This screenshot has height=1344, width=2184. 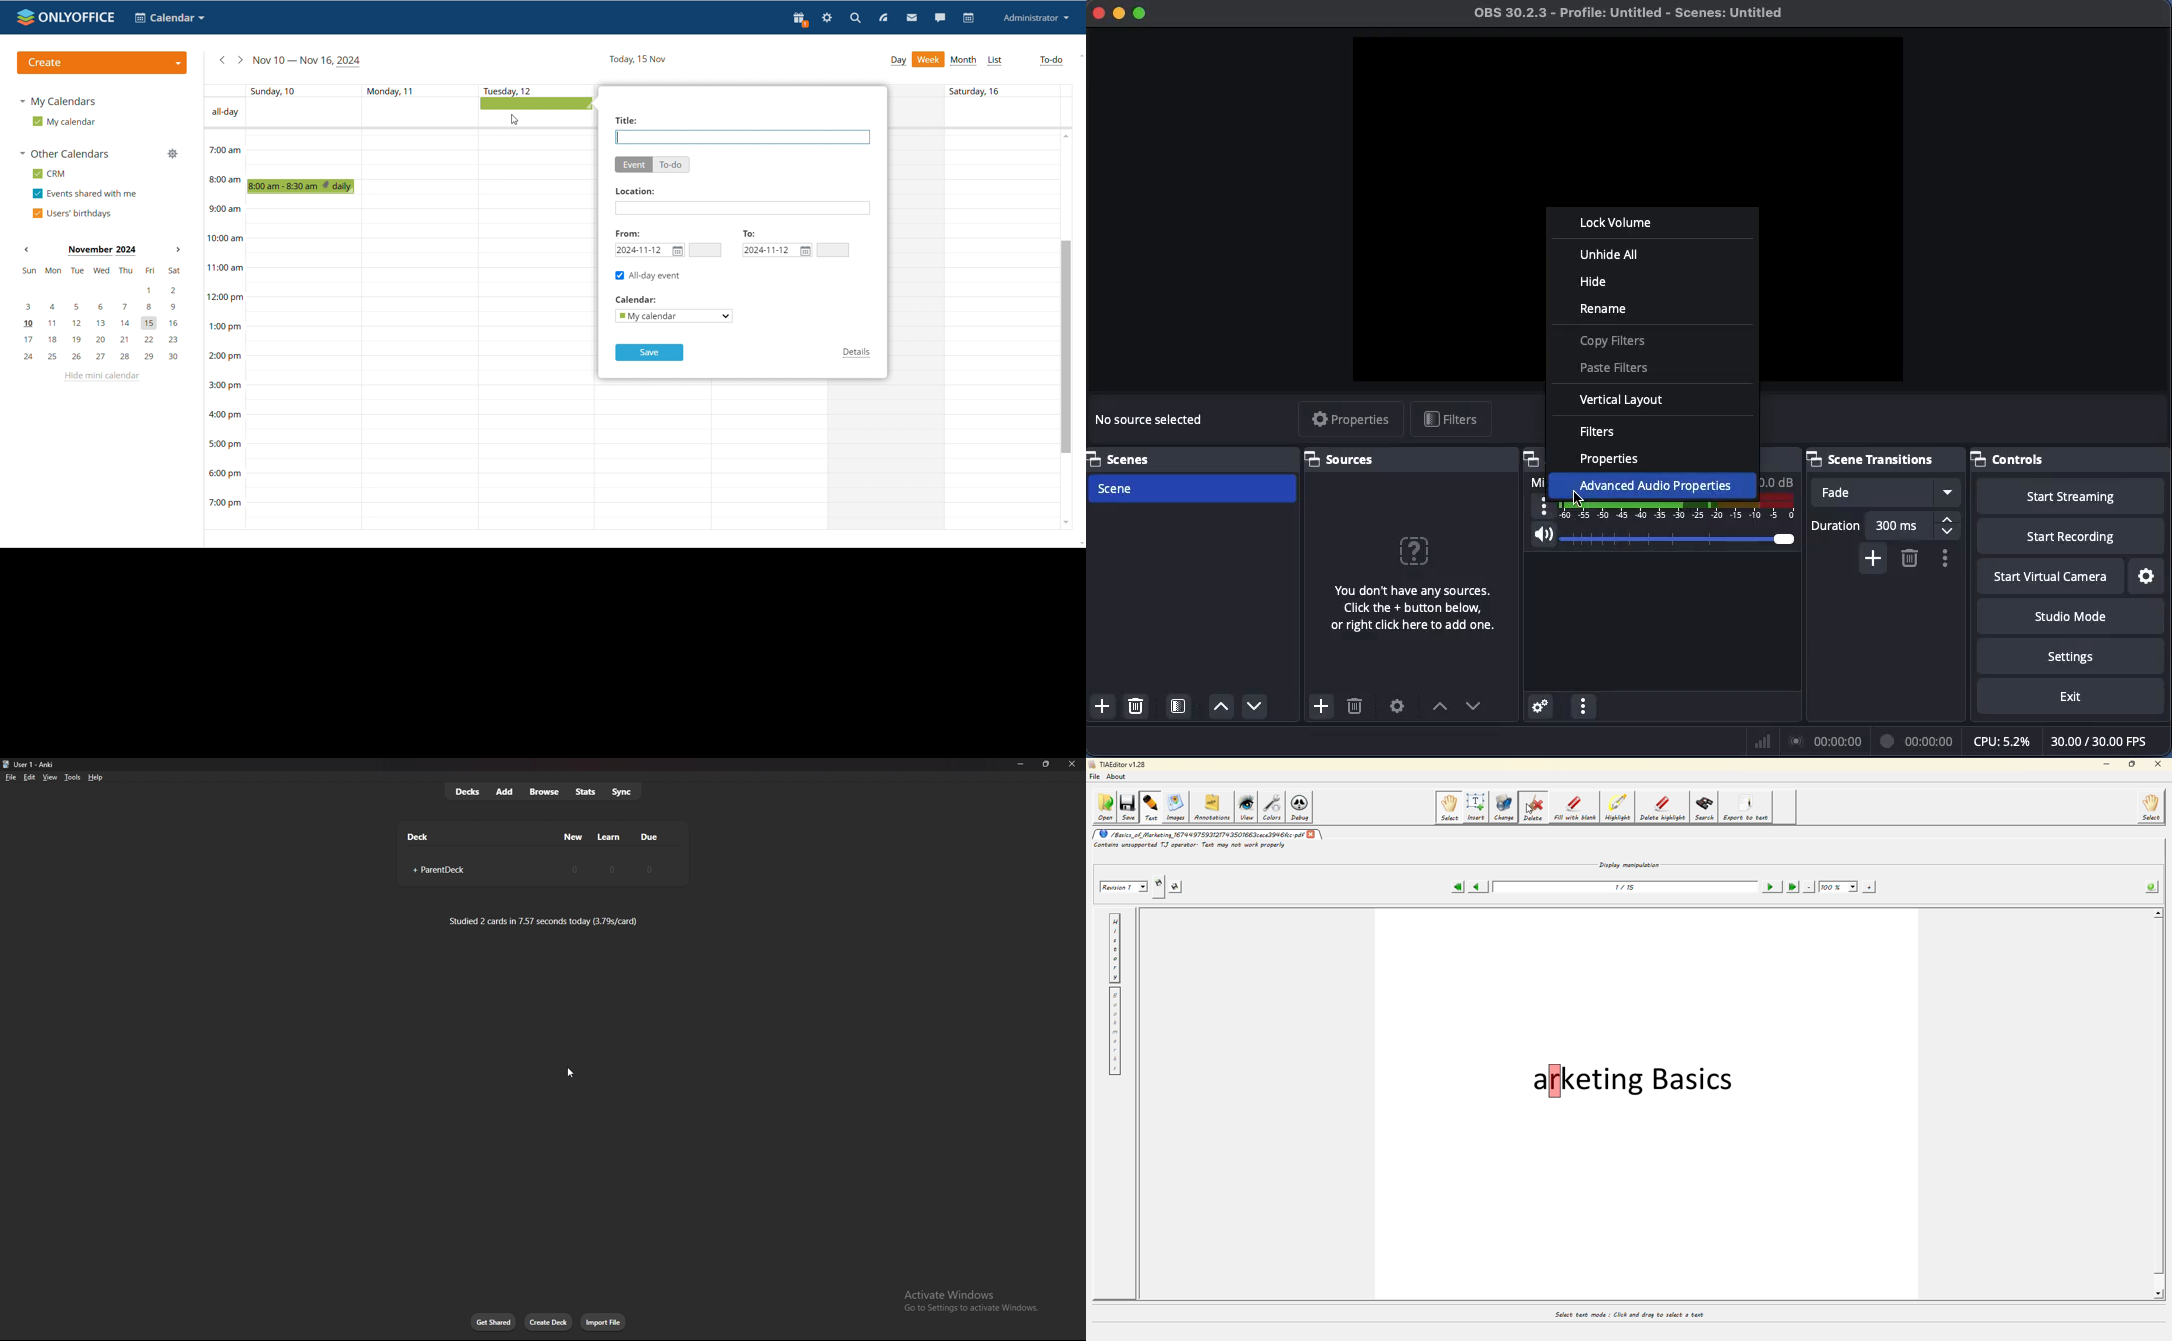 What do you see at coordinates (1919, 740) in the screenshot?
I see `Time` at bounding box center [1919, 740].